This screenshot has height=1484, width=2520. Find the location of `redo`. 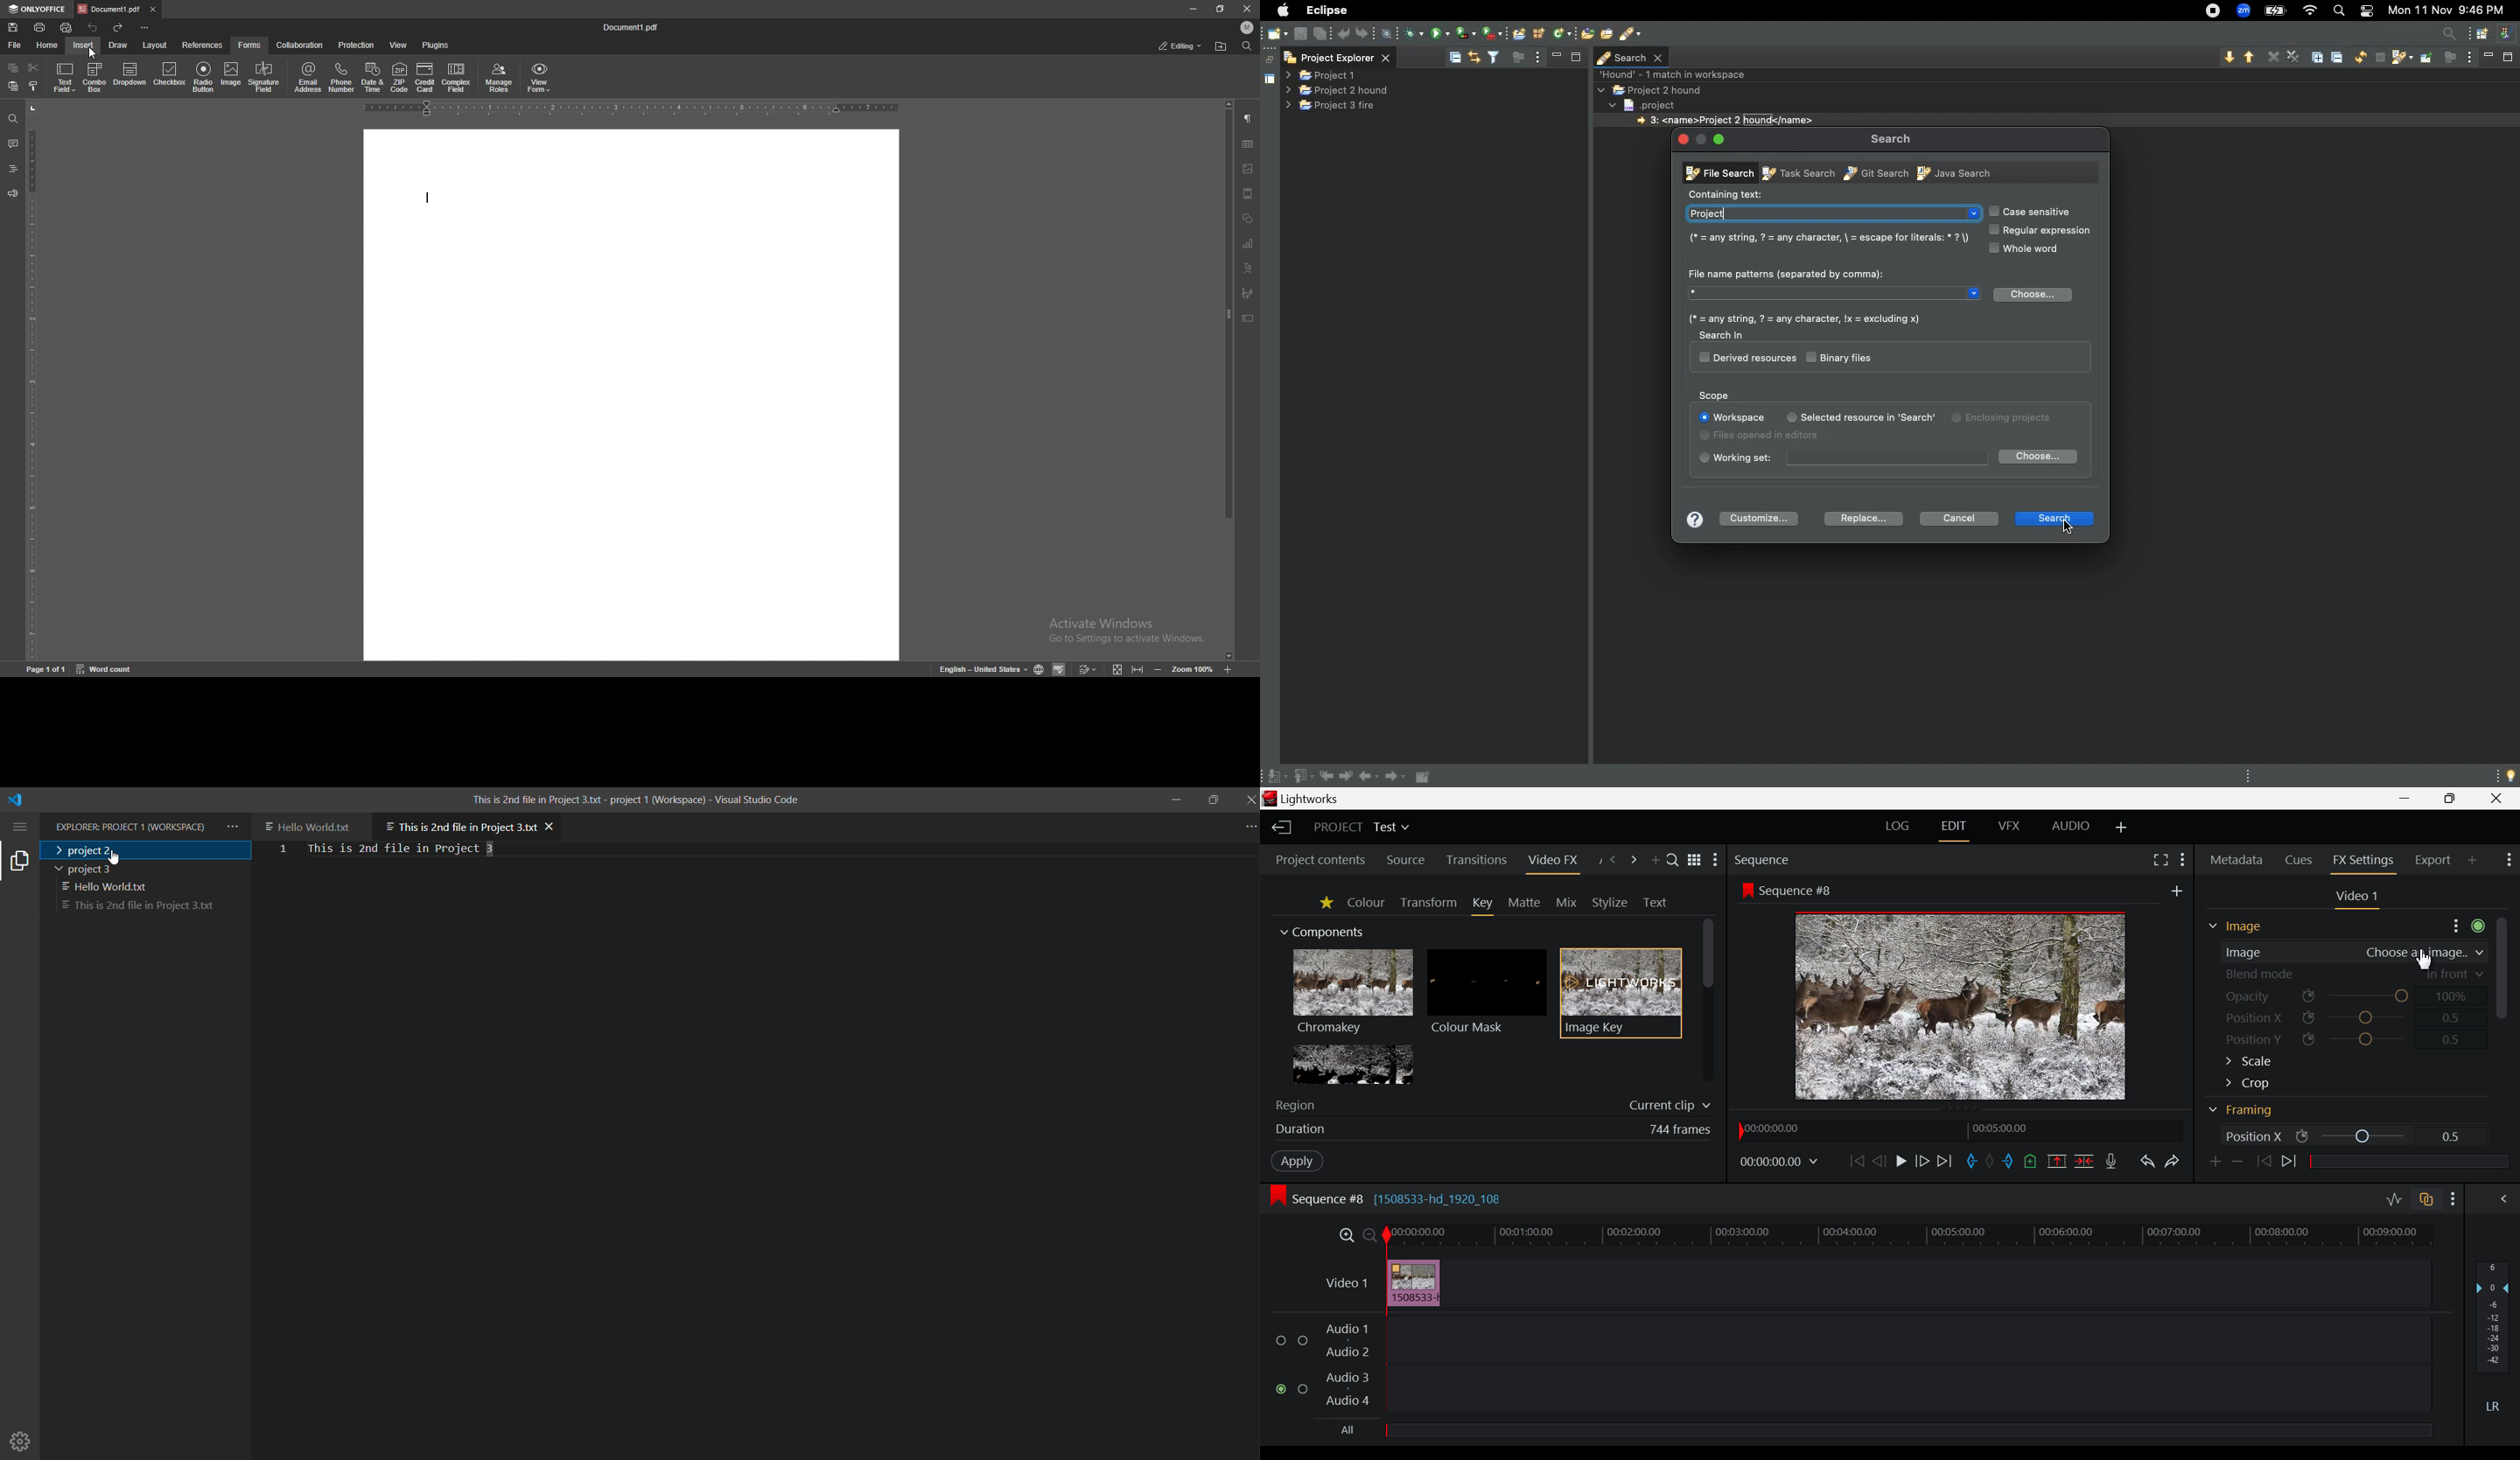

redo is located at coordinates (119, 27).